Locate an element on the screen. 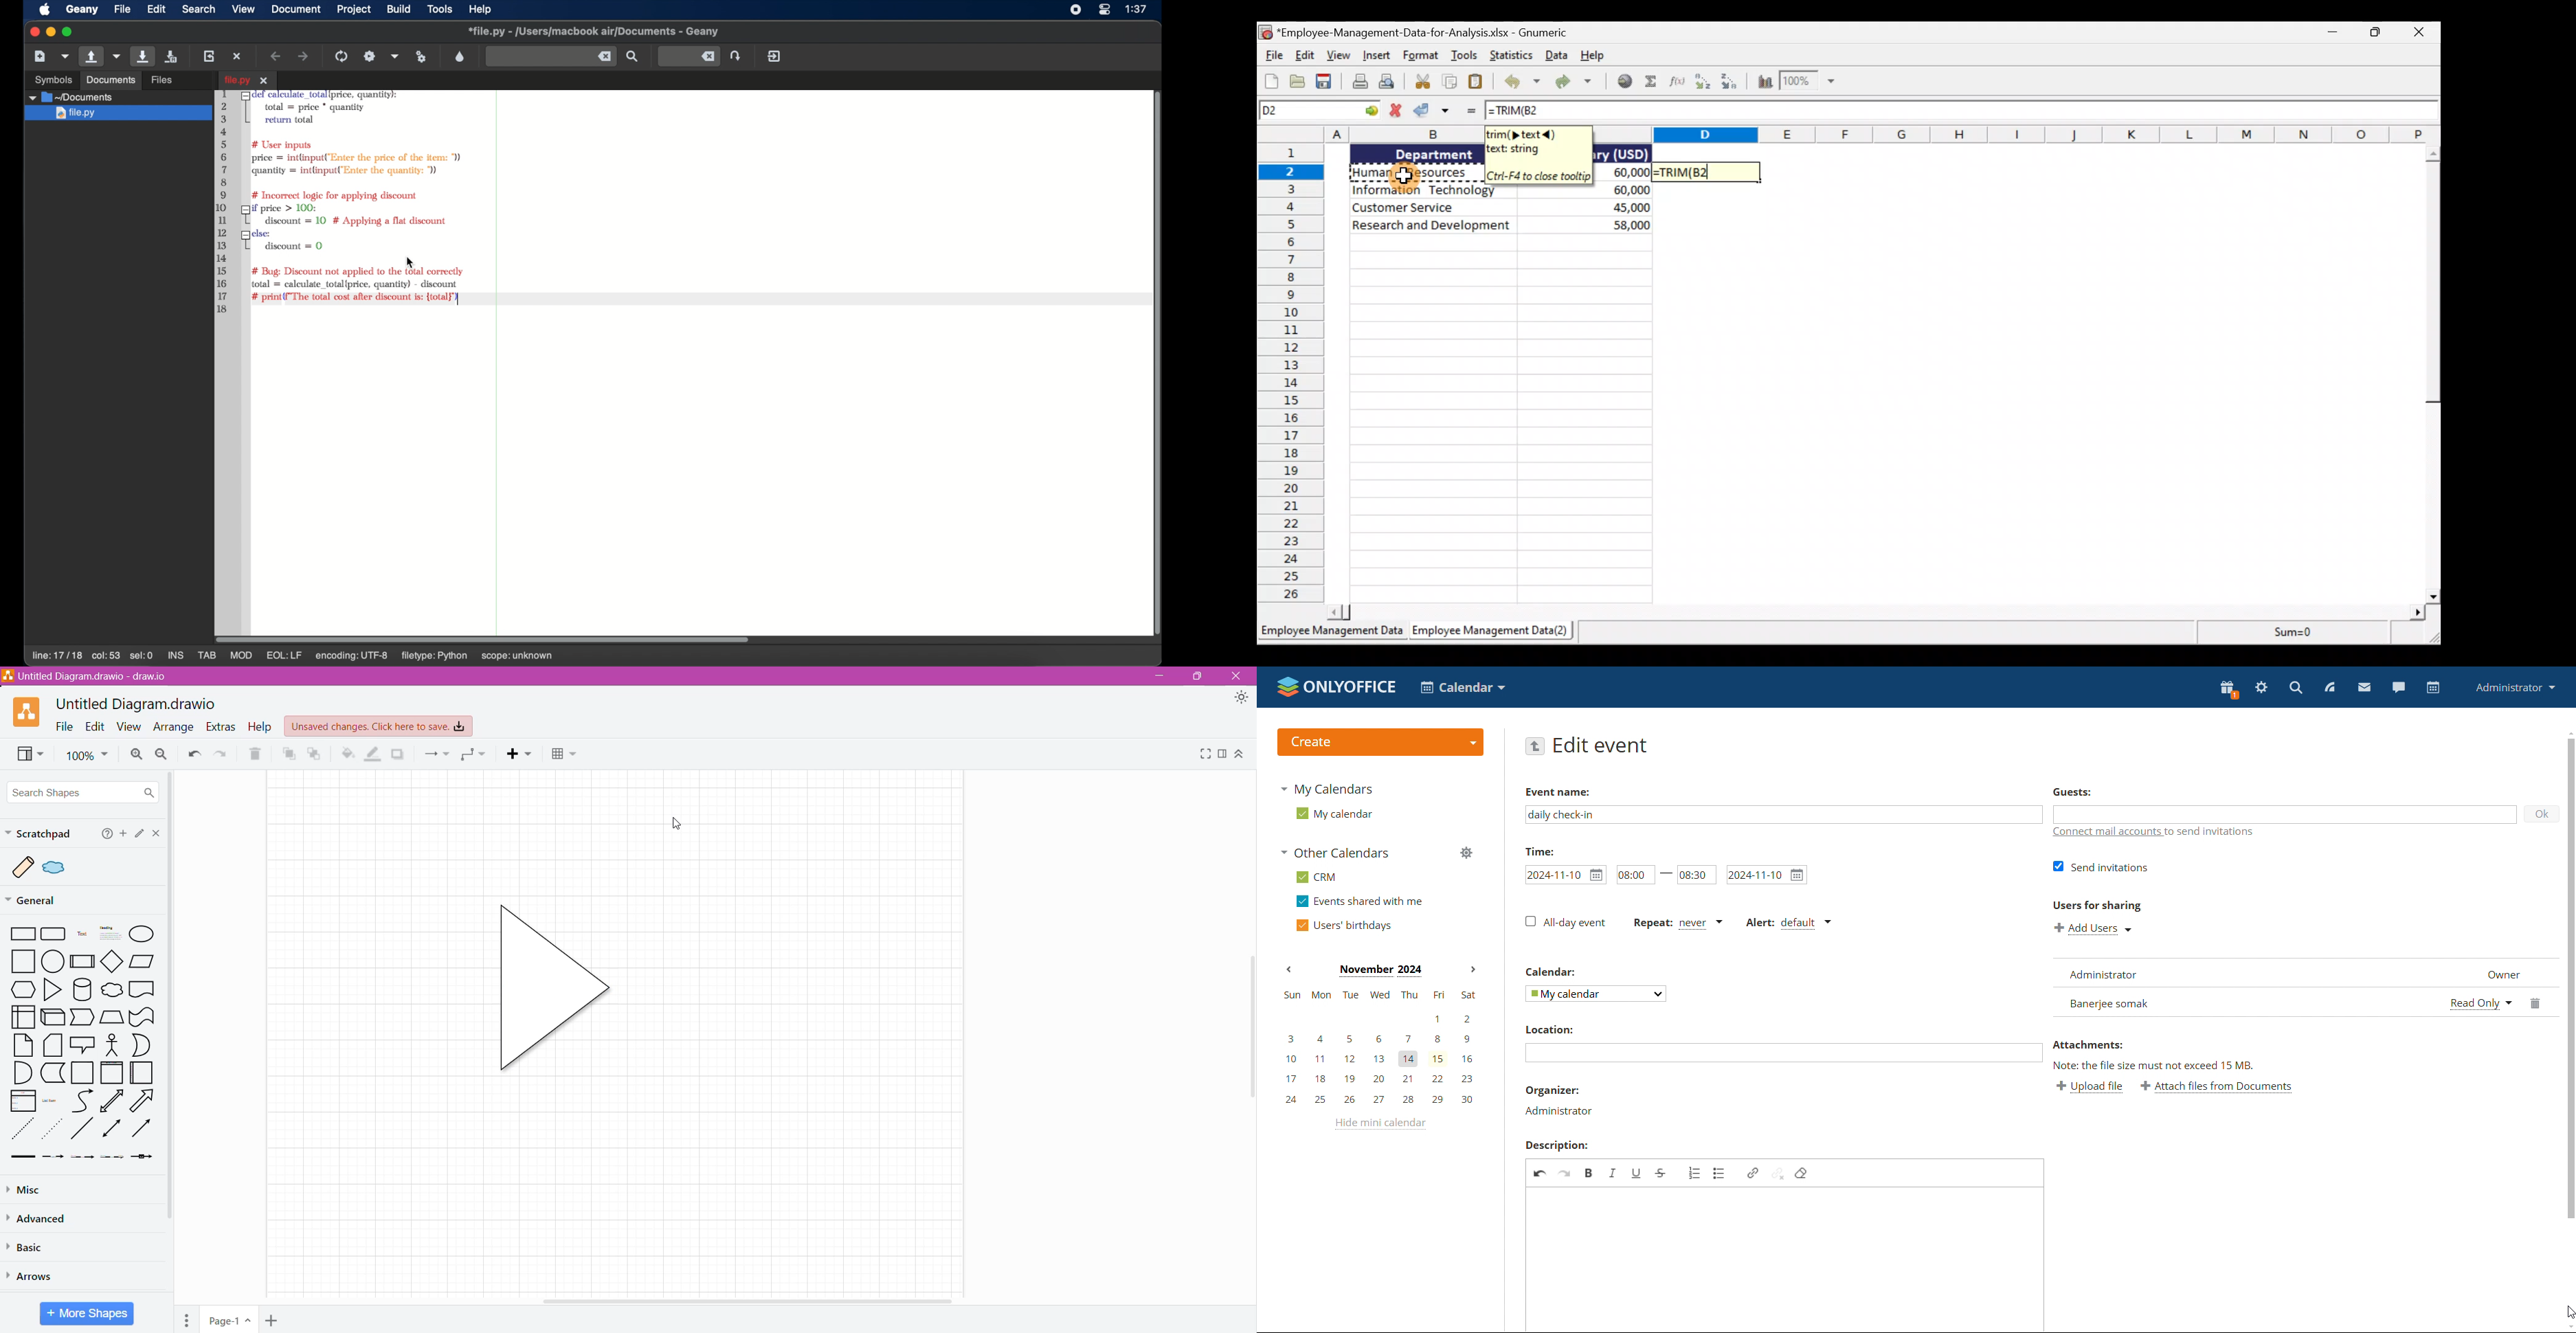 The image size is (2576, 1344). Data is located at coordinates (1555, 56).